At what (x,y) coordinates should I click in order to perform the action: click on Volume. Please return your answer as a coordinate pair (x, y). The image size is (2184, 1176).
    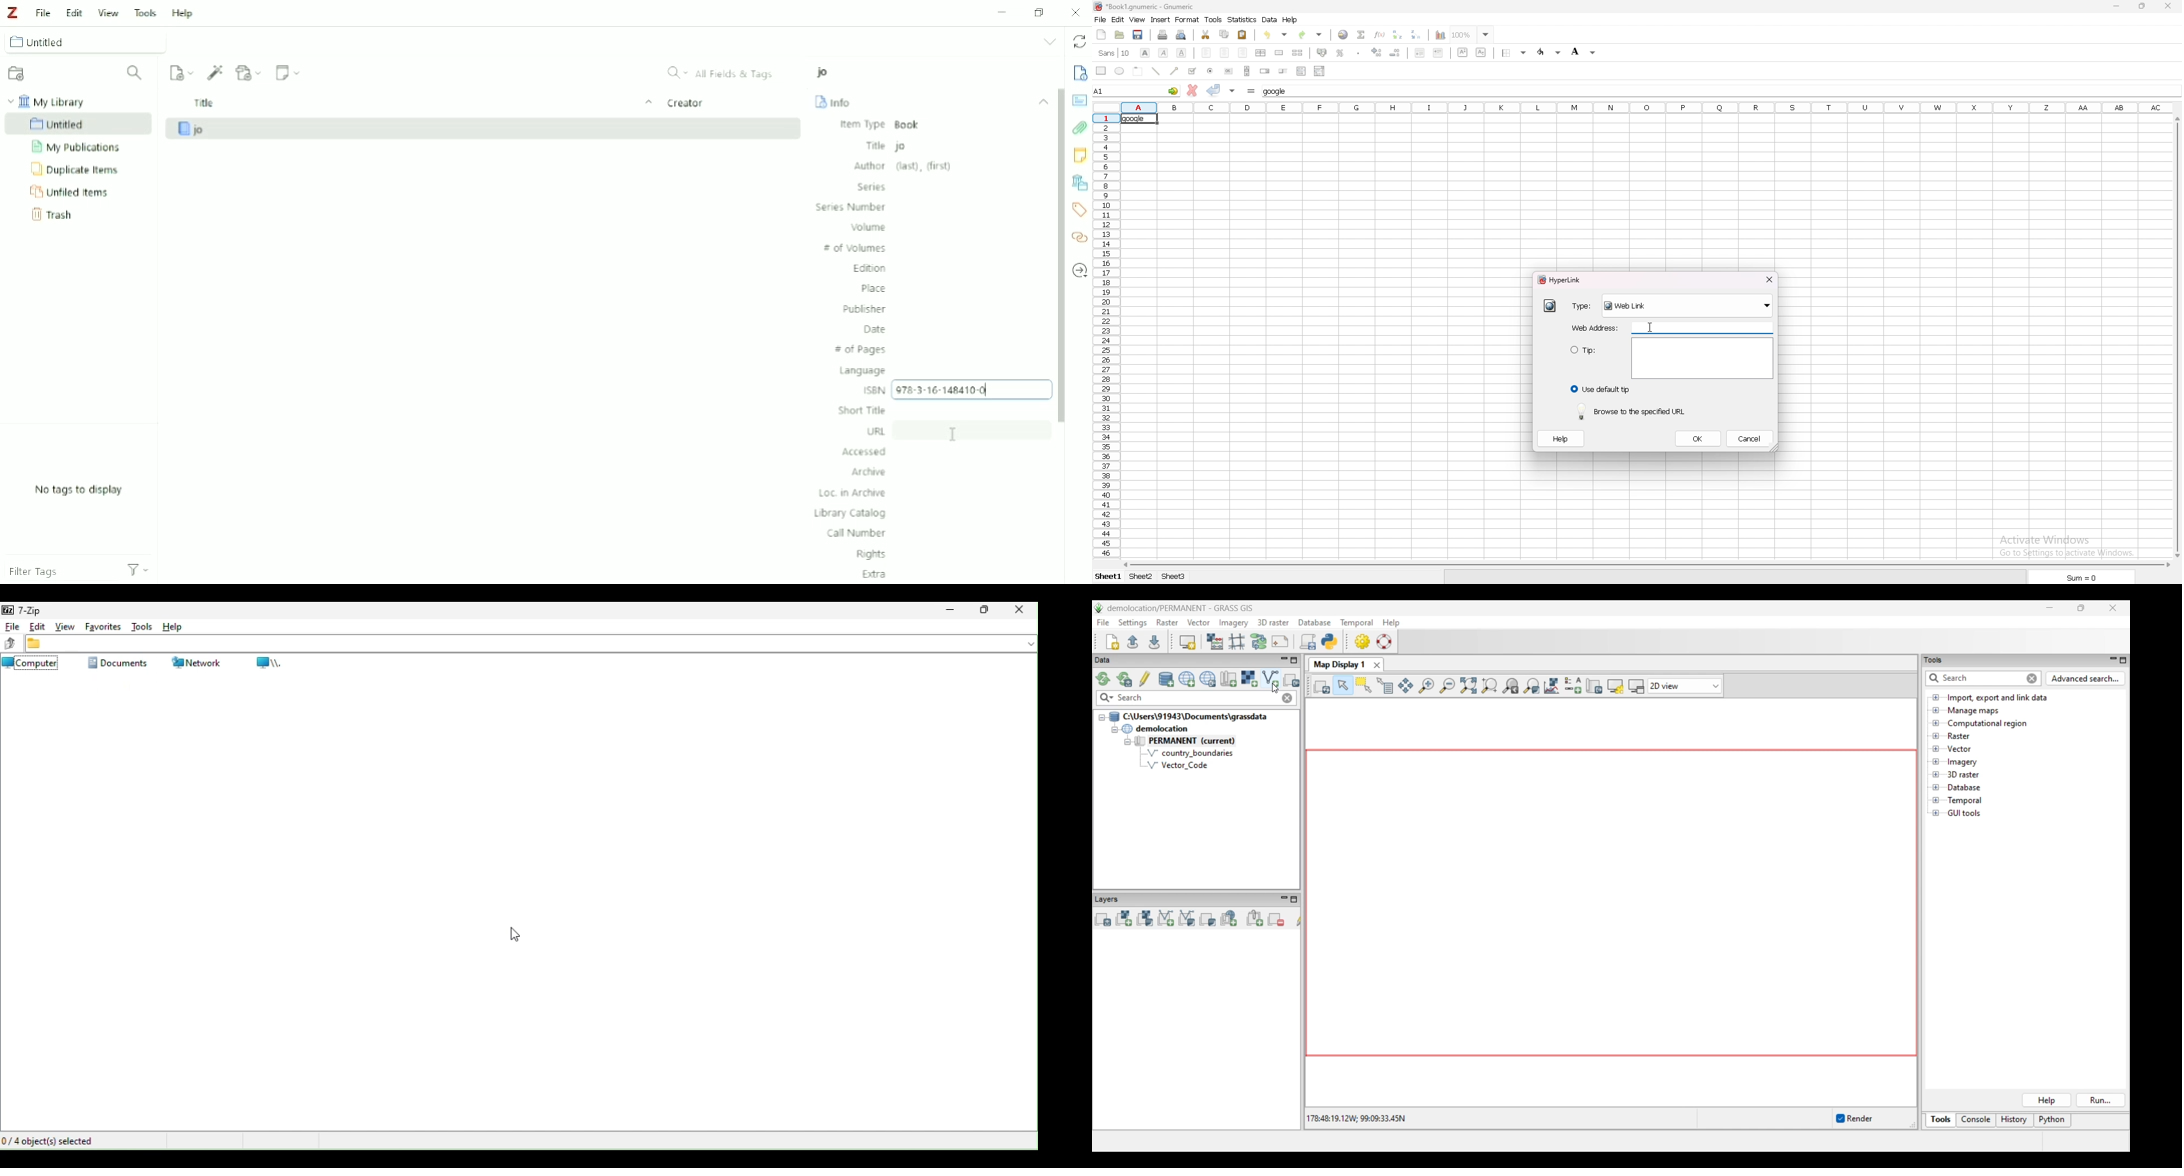
    Looking at the image, I should click on (870, 228).